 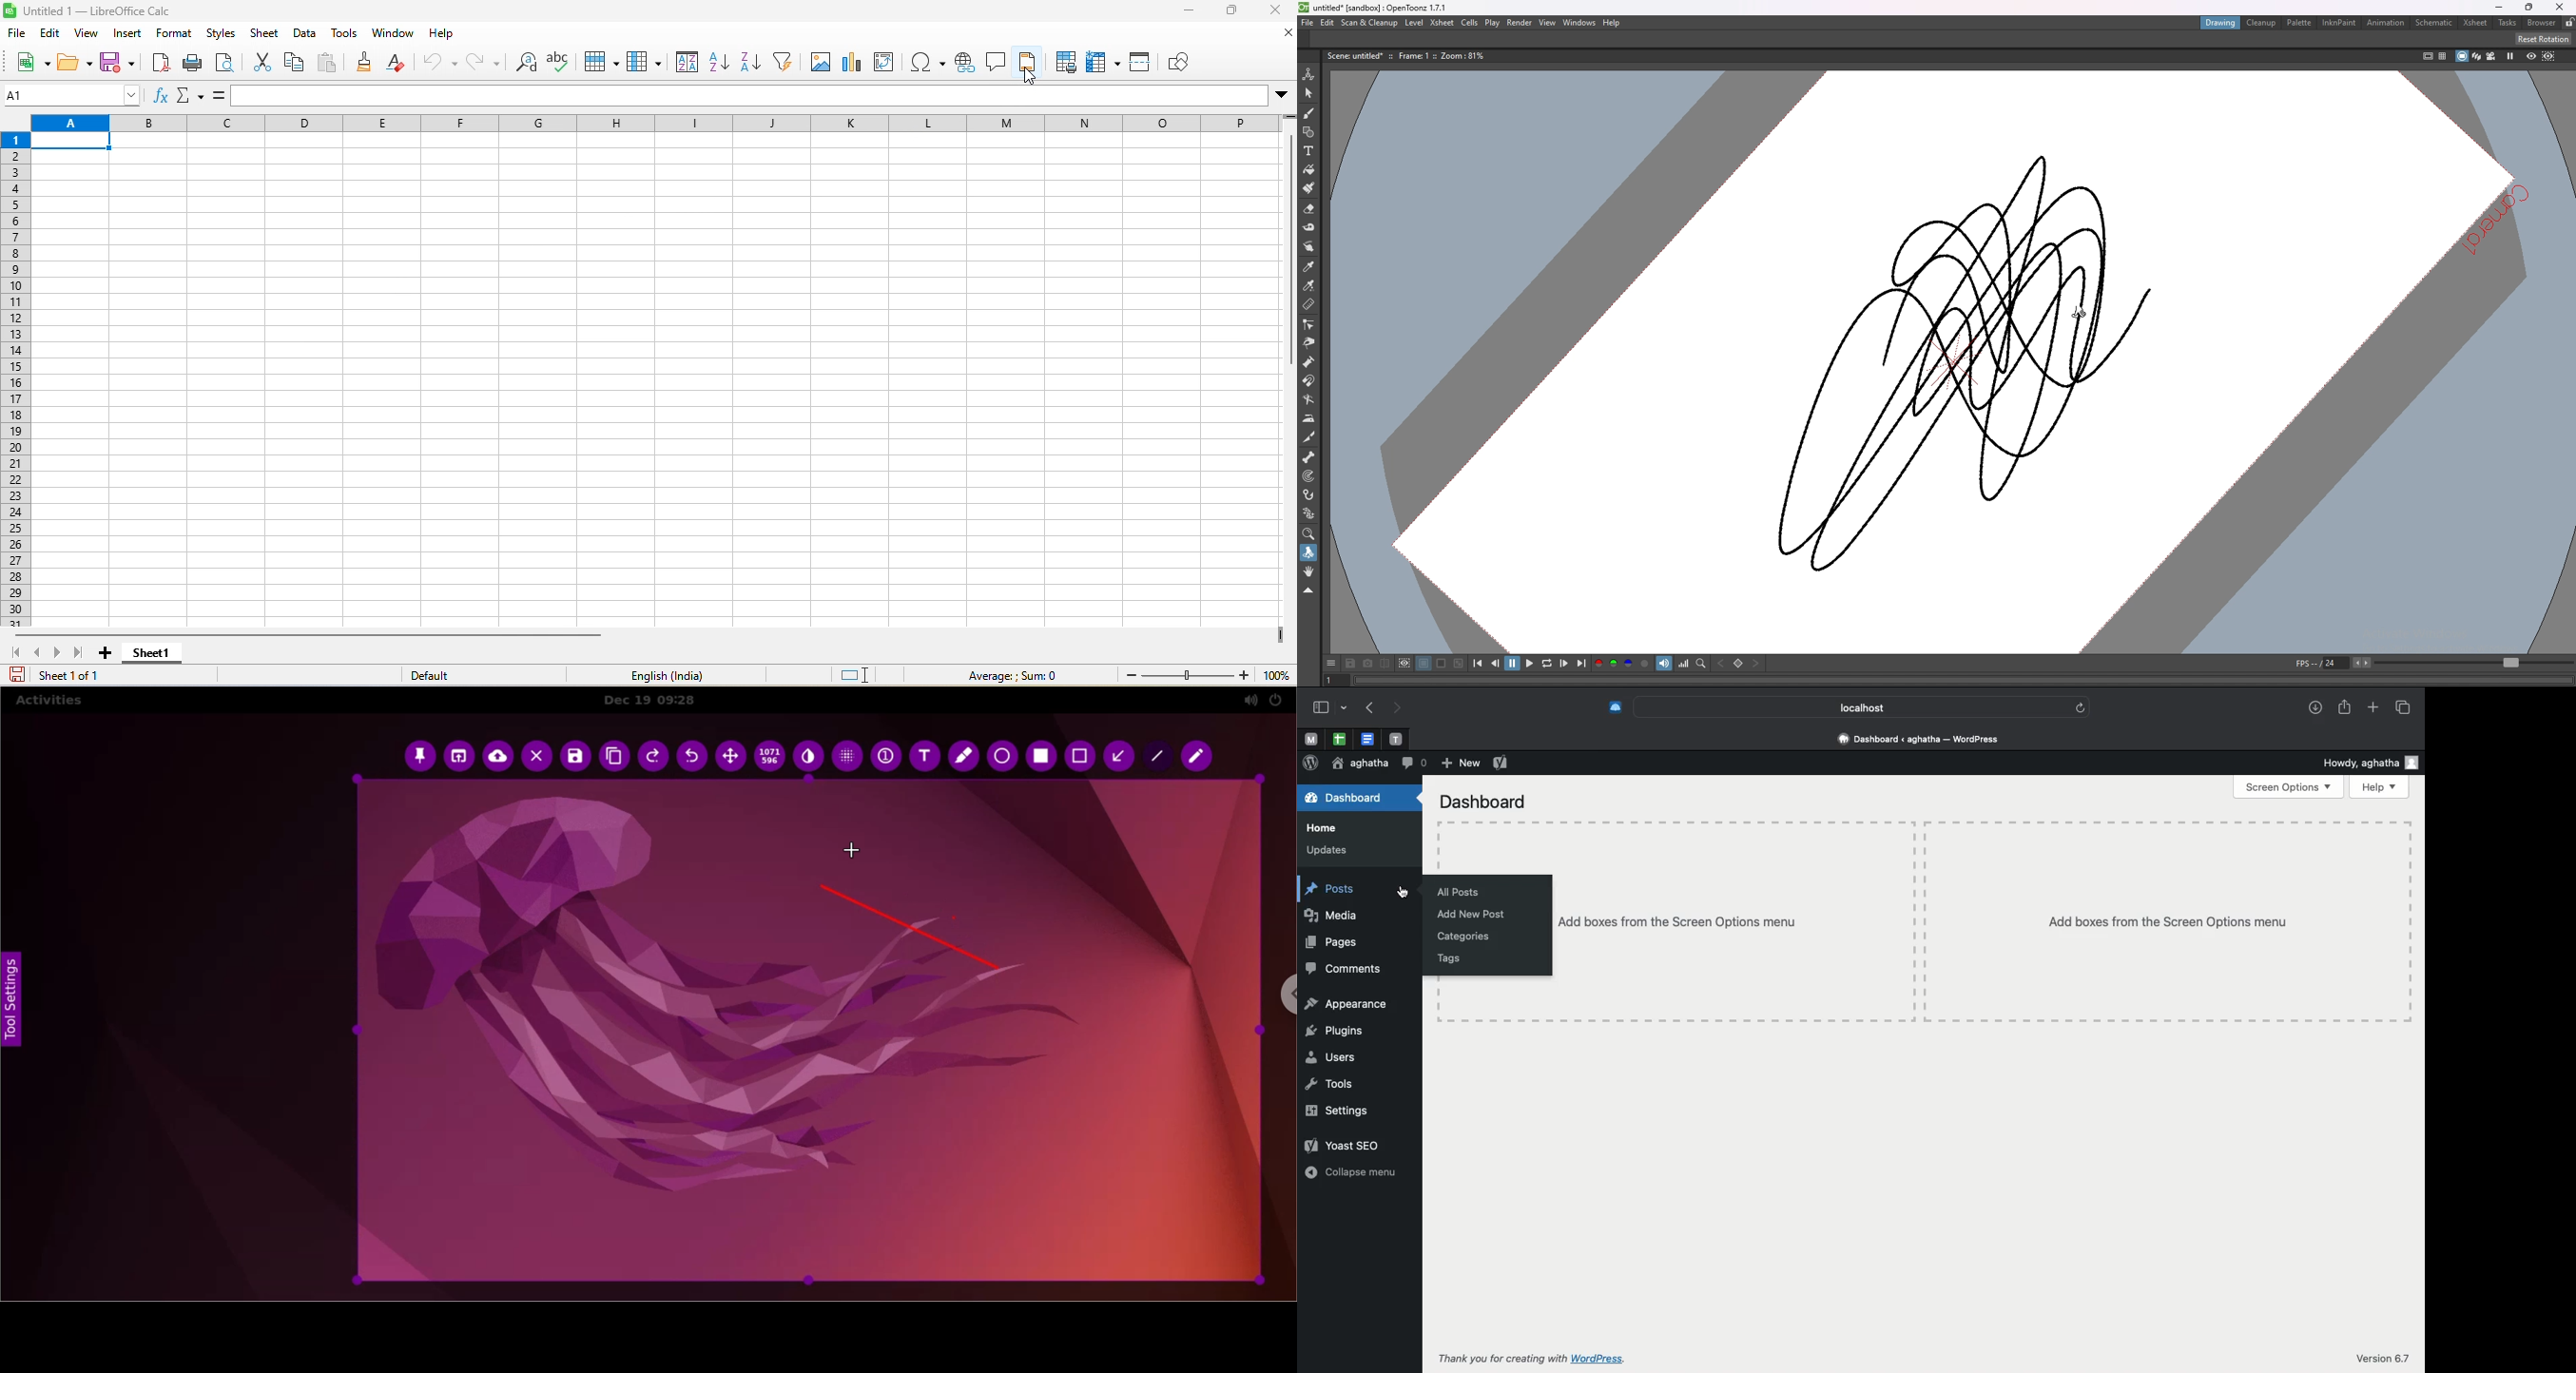 I want to click on previous key, so click(x=1721, y=663).